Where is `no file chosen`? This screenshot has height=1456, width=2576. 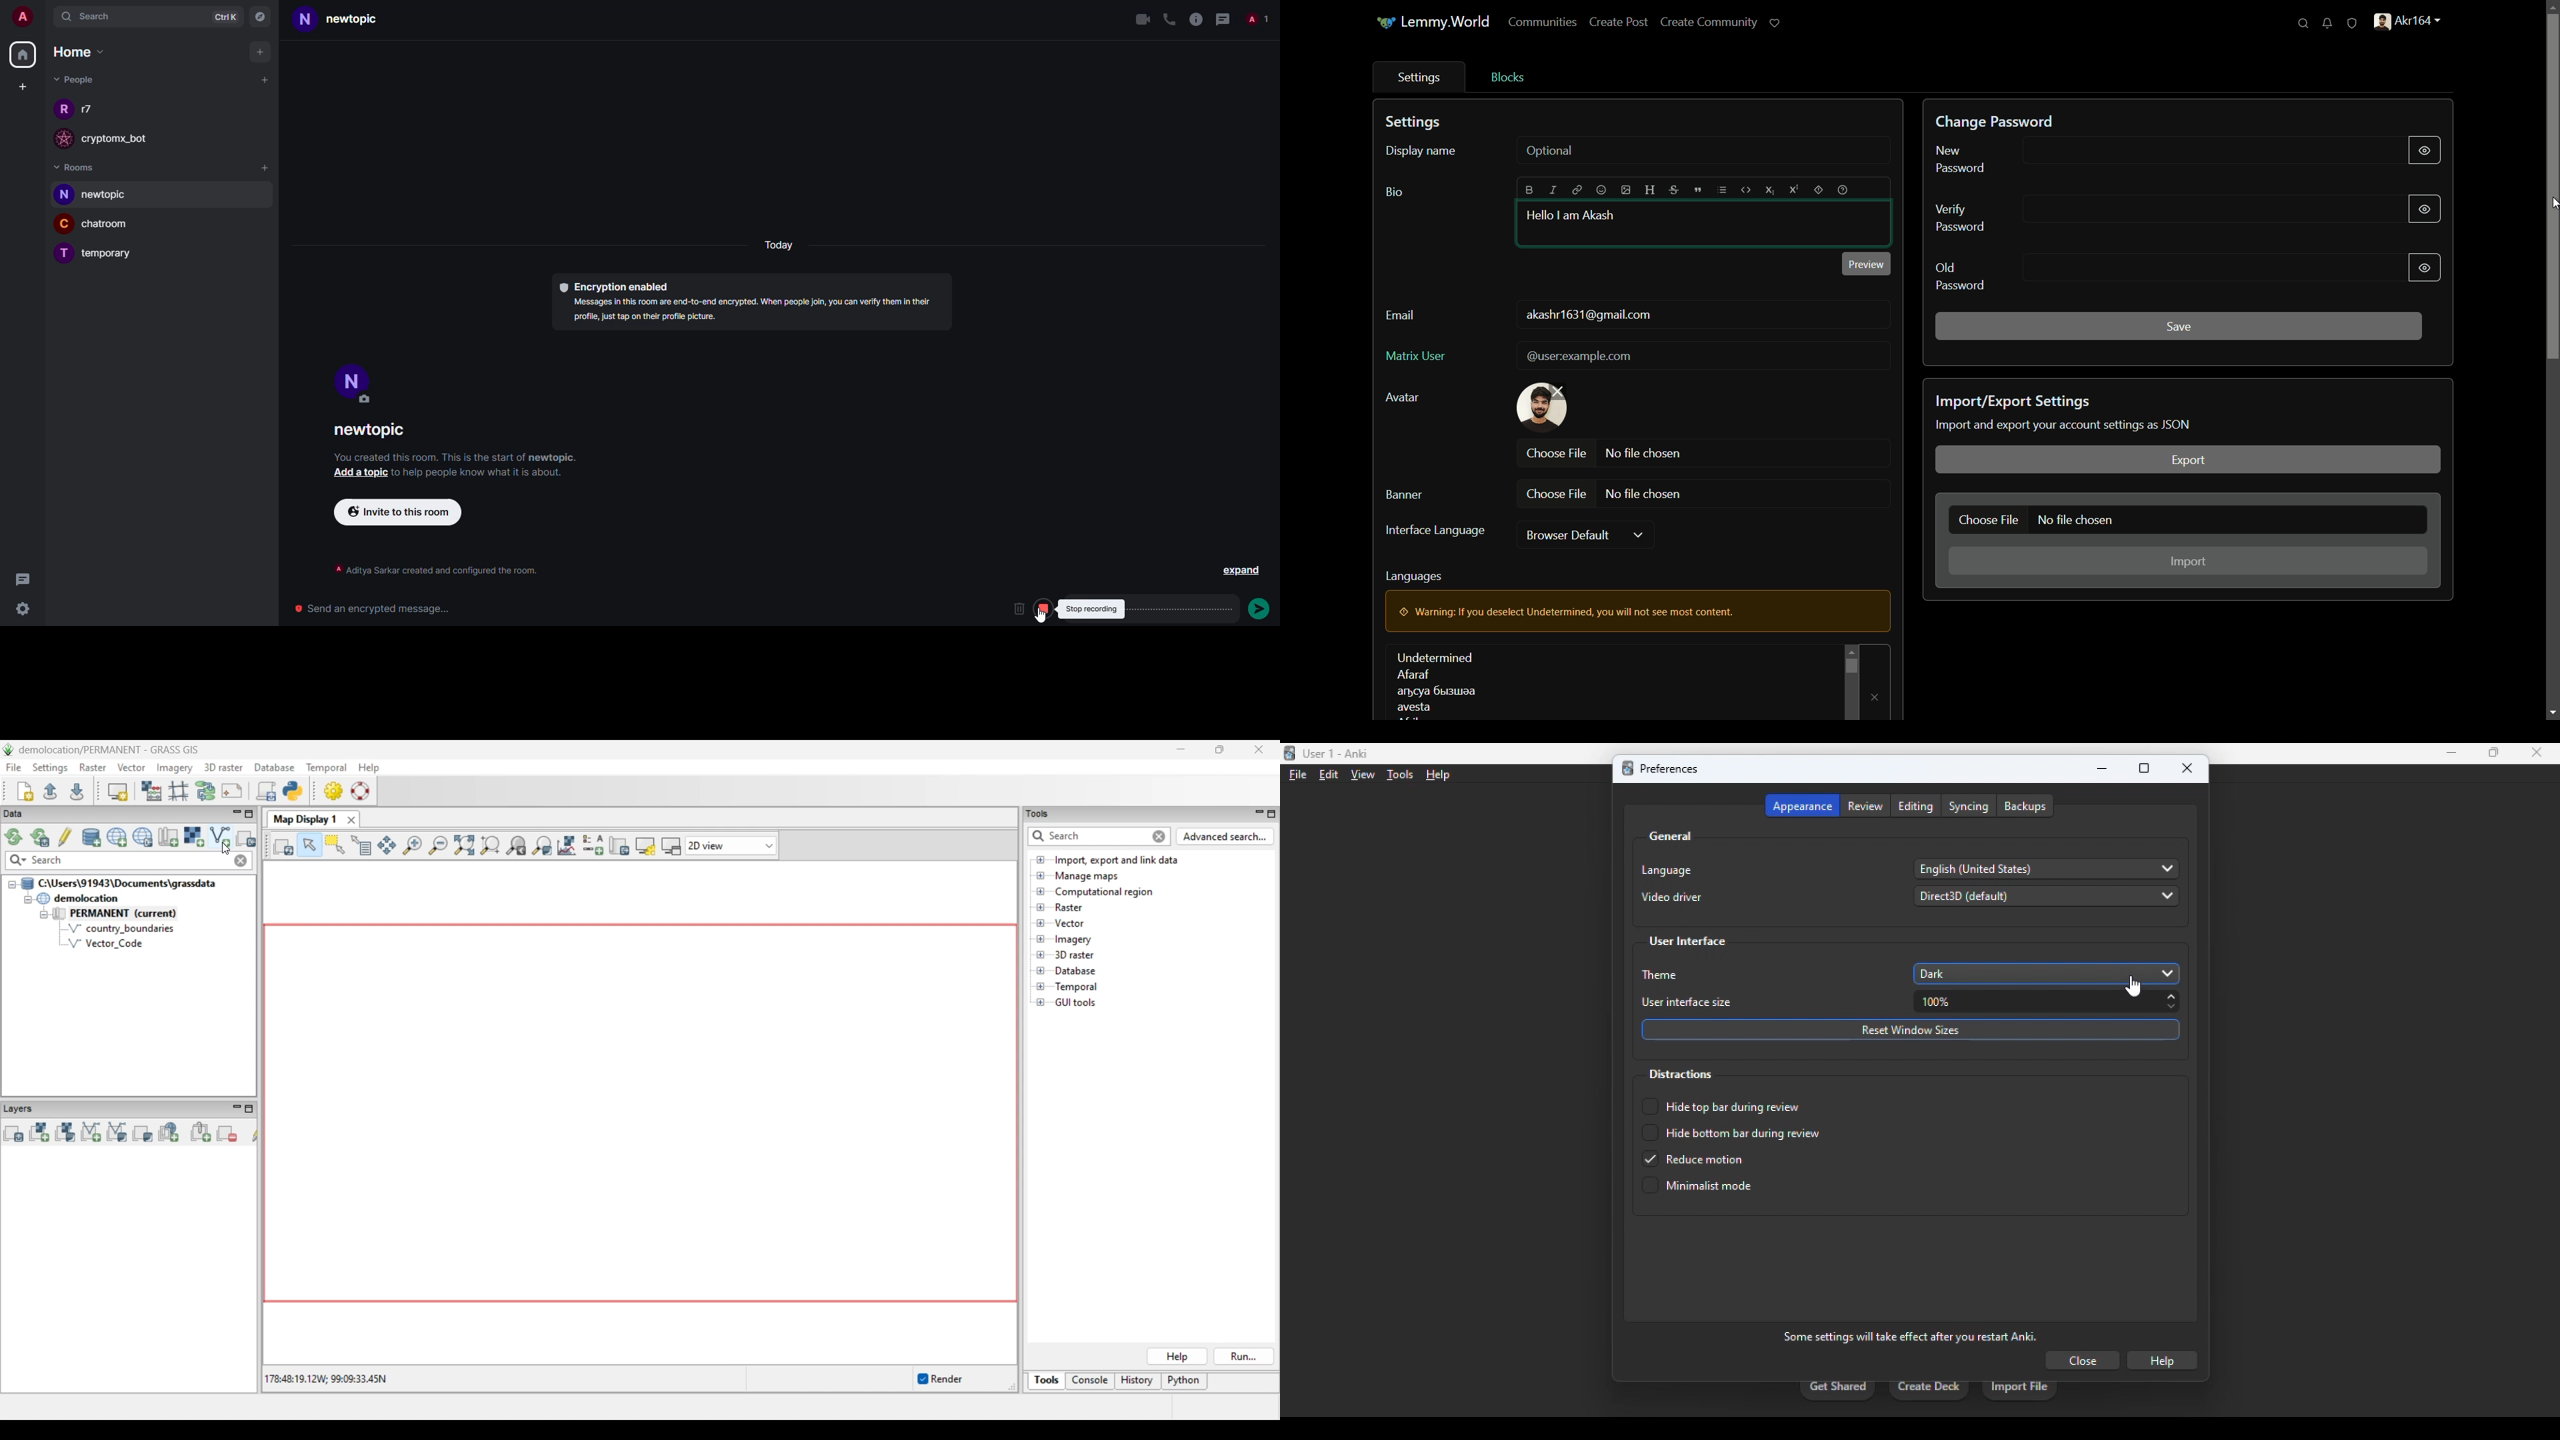
no file chosen is located at coordinates (1643, 495).